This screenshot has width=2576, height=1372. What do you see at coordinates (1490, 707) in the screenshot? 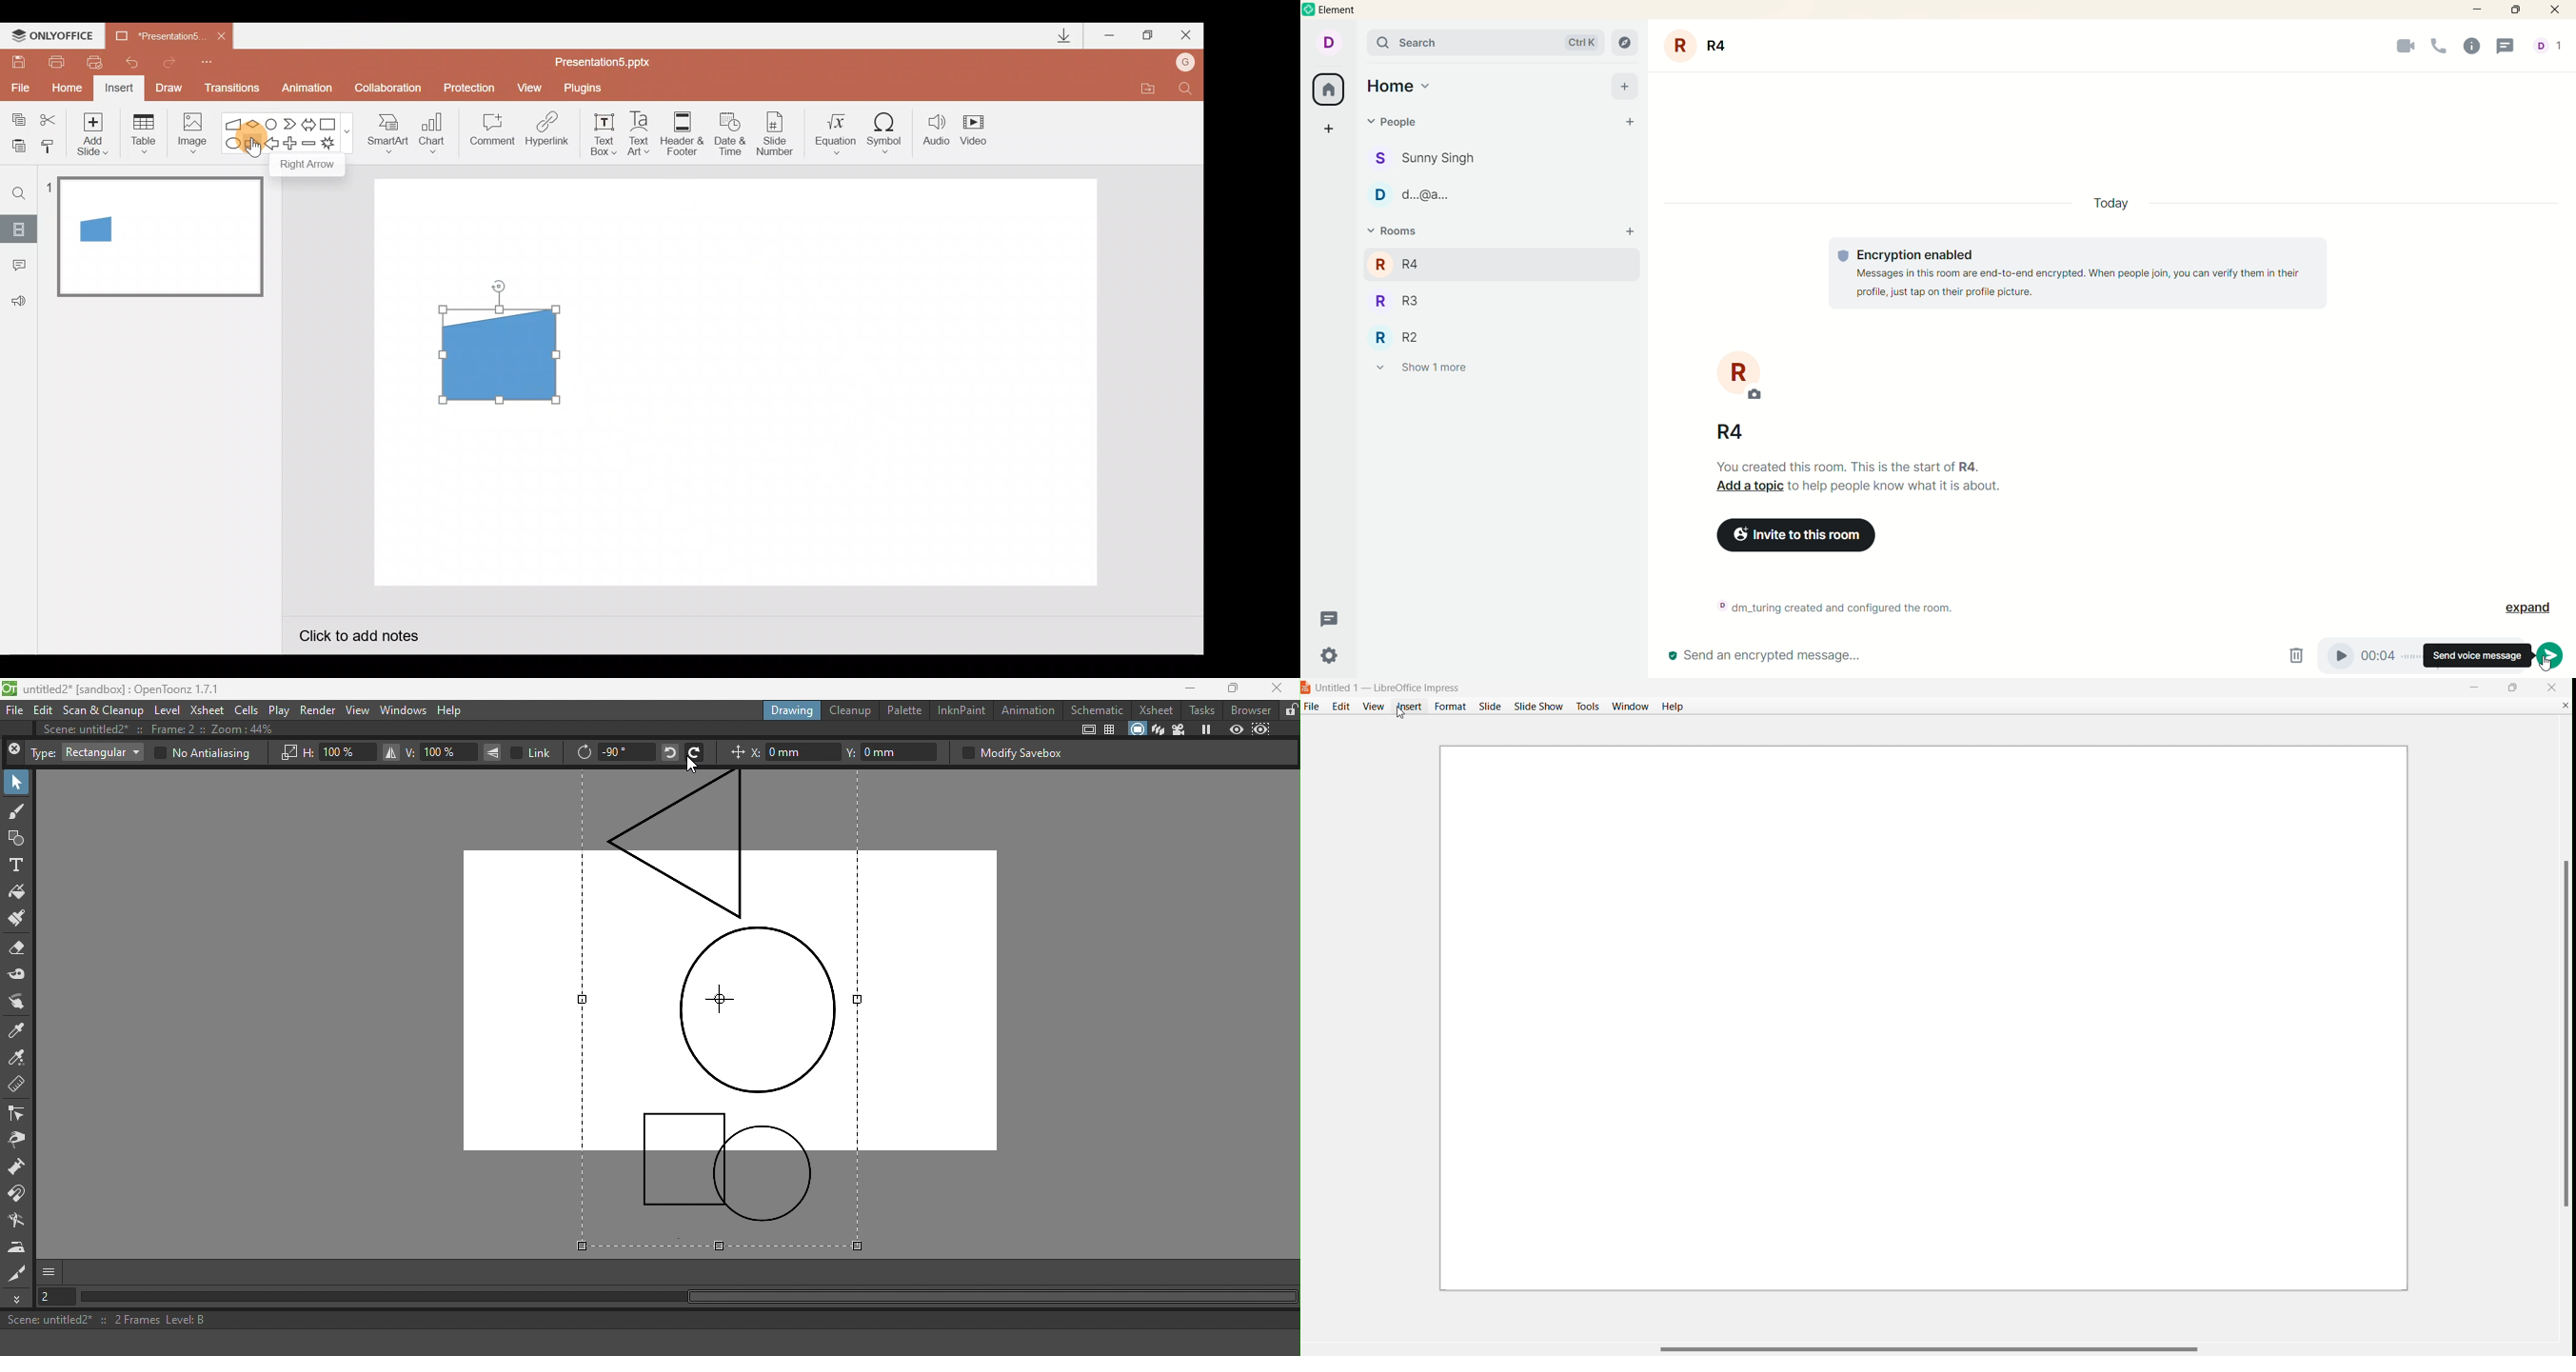
I see `Slide` at bounding box center [1490, 707].